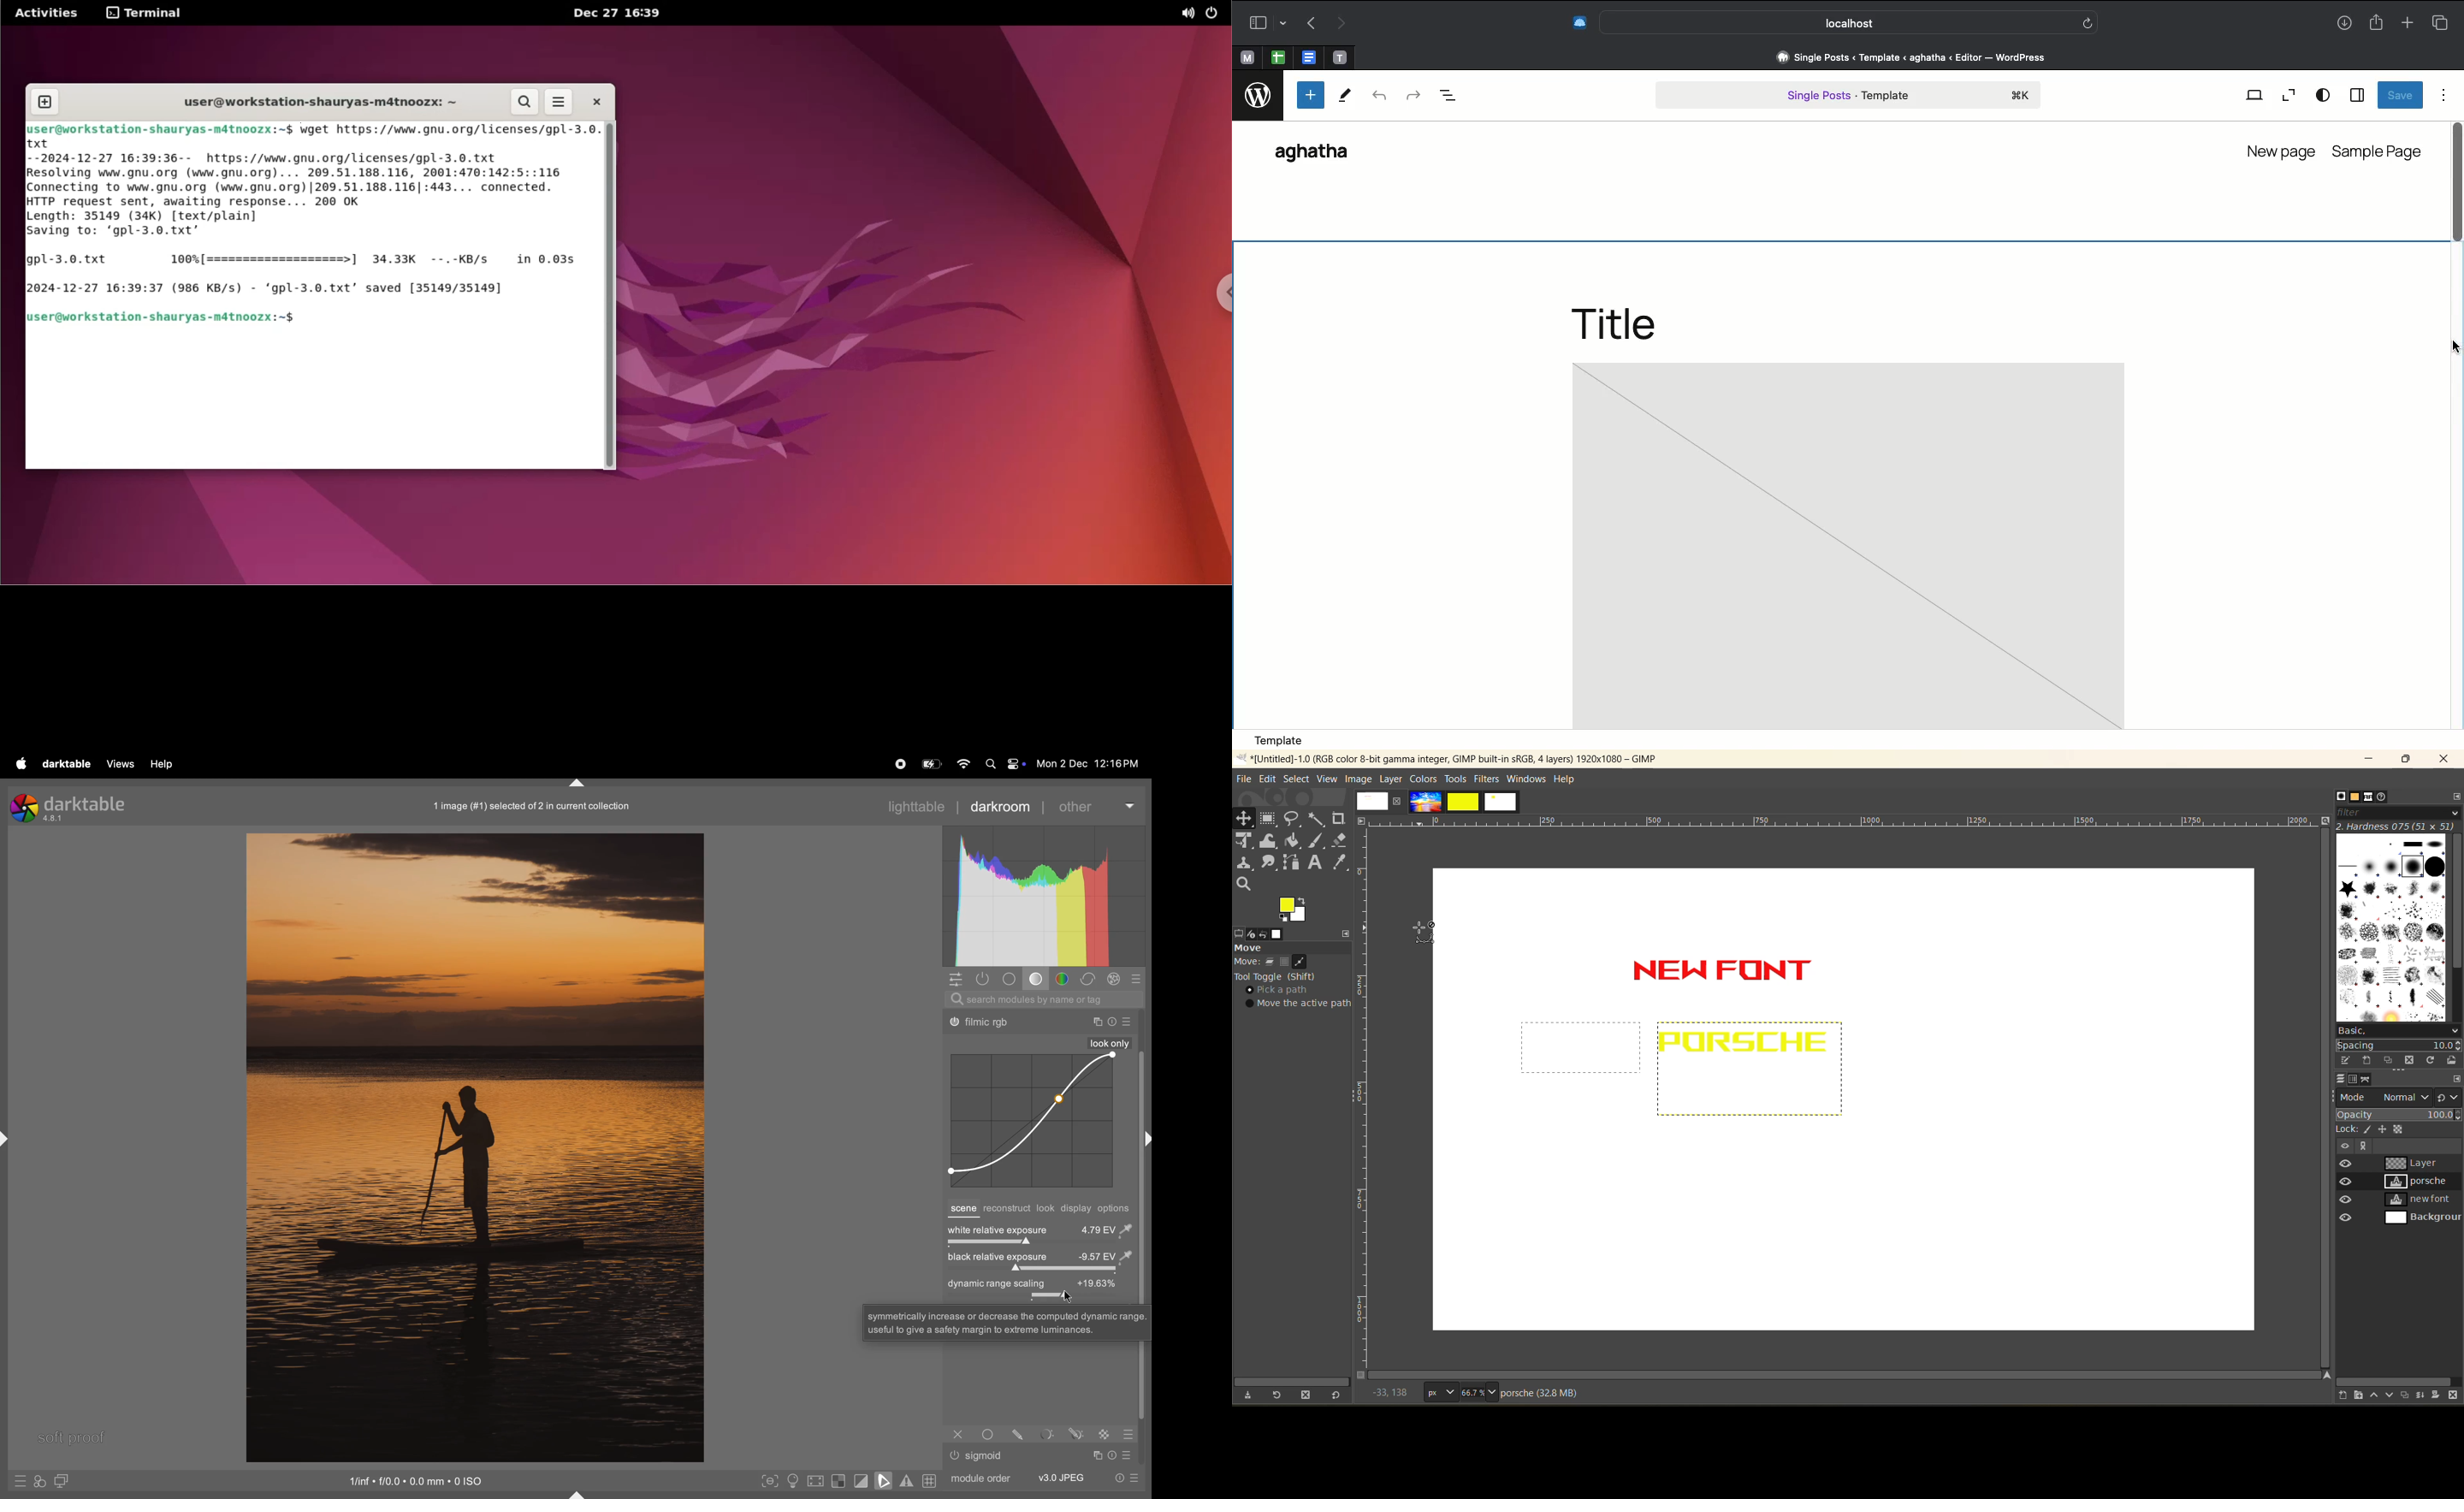 Image resolution: width=2464 pixels, height=1512 pixels. Describe the element at coordinates (1412, 94) in the screenshot. I see `Redo` at that location.